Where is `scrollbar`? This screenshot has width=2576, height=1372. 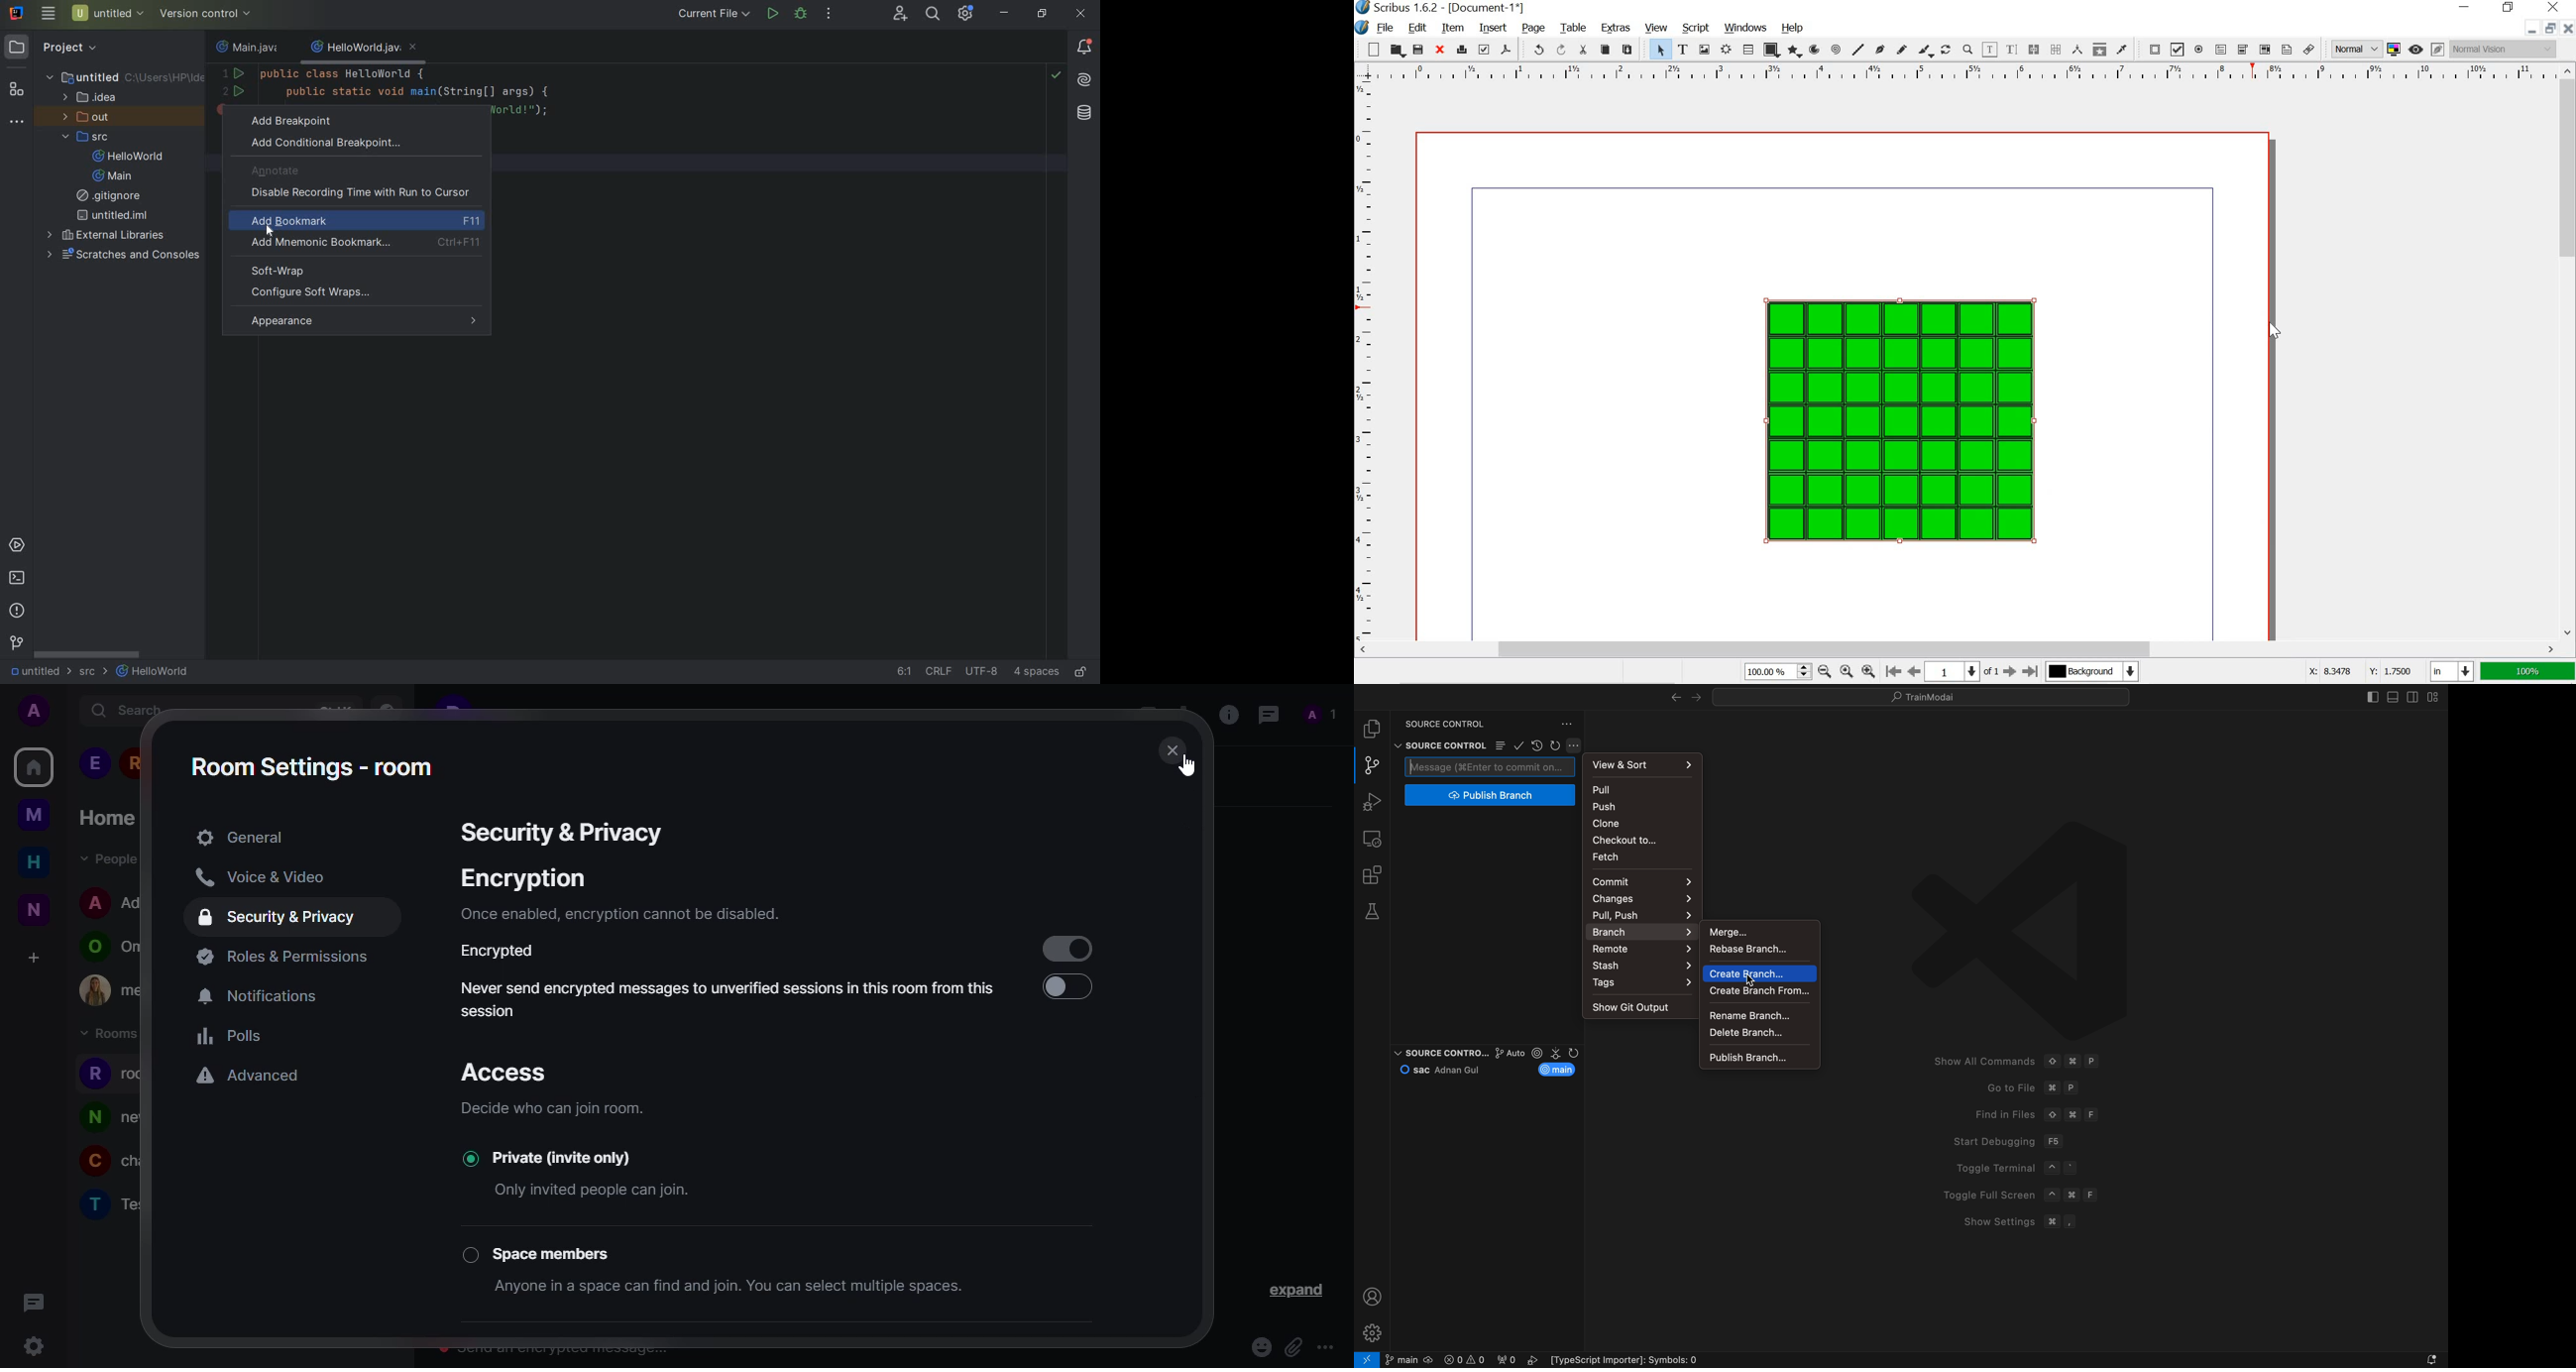
scrollbar is located at coordinates (1958, 650).